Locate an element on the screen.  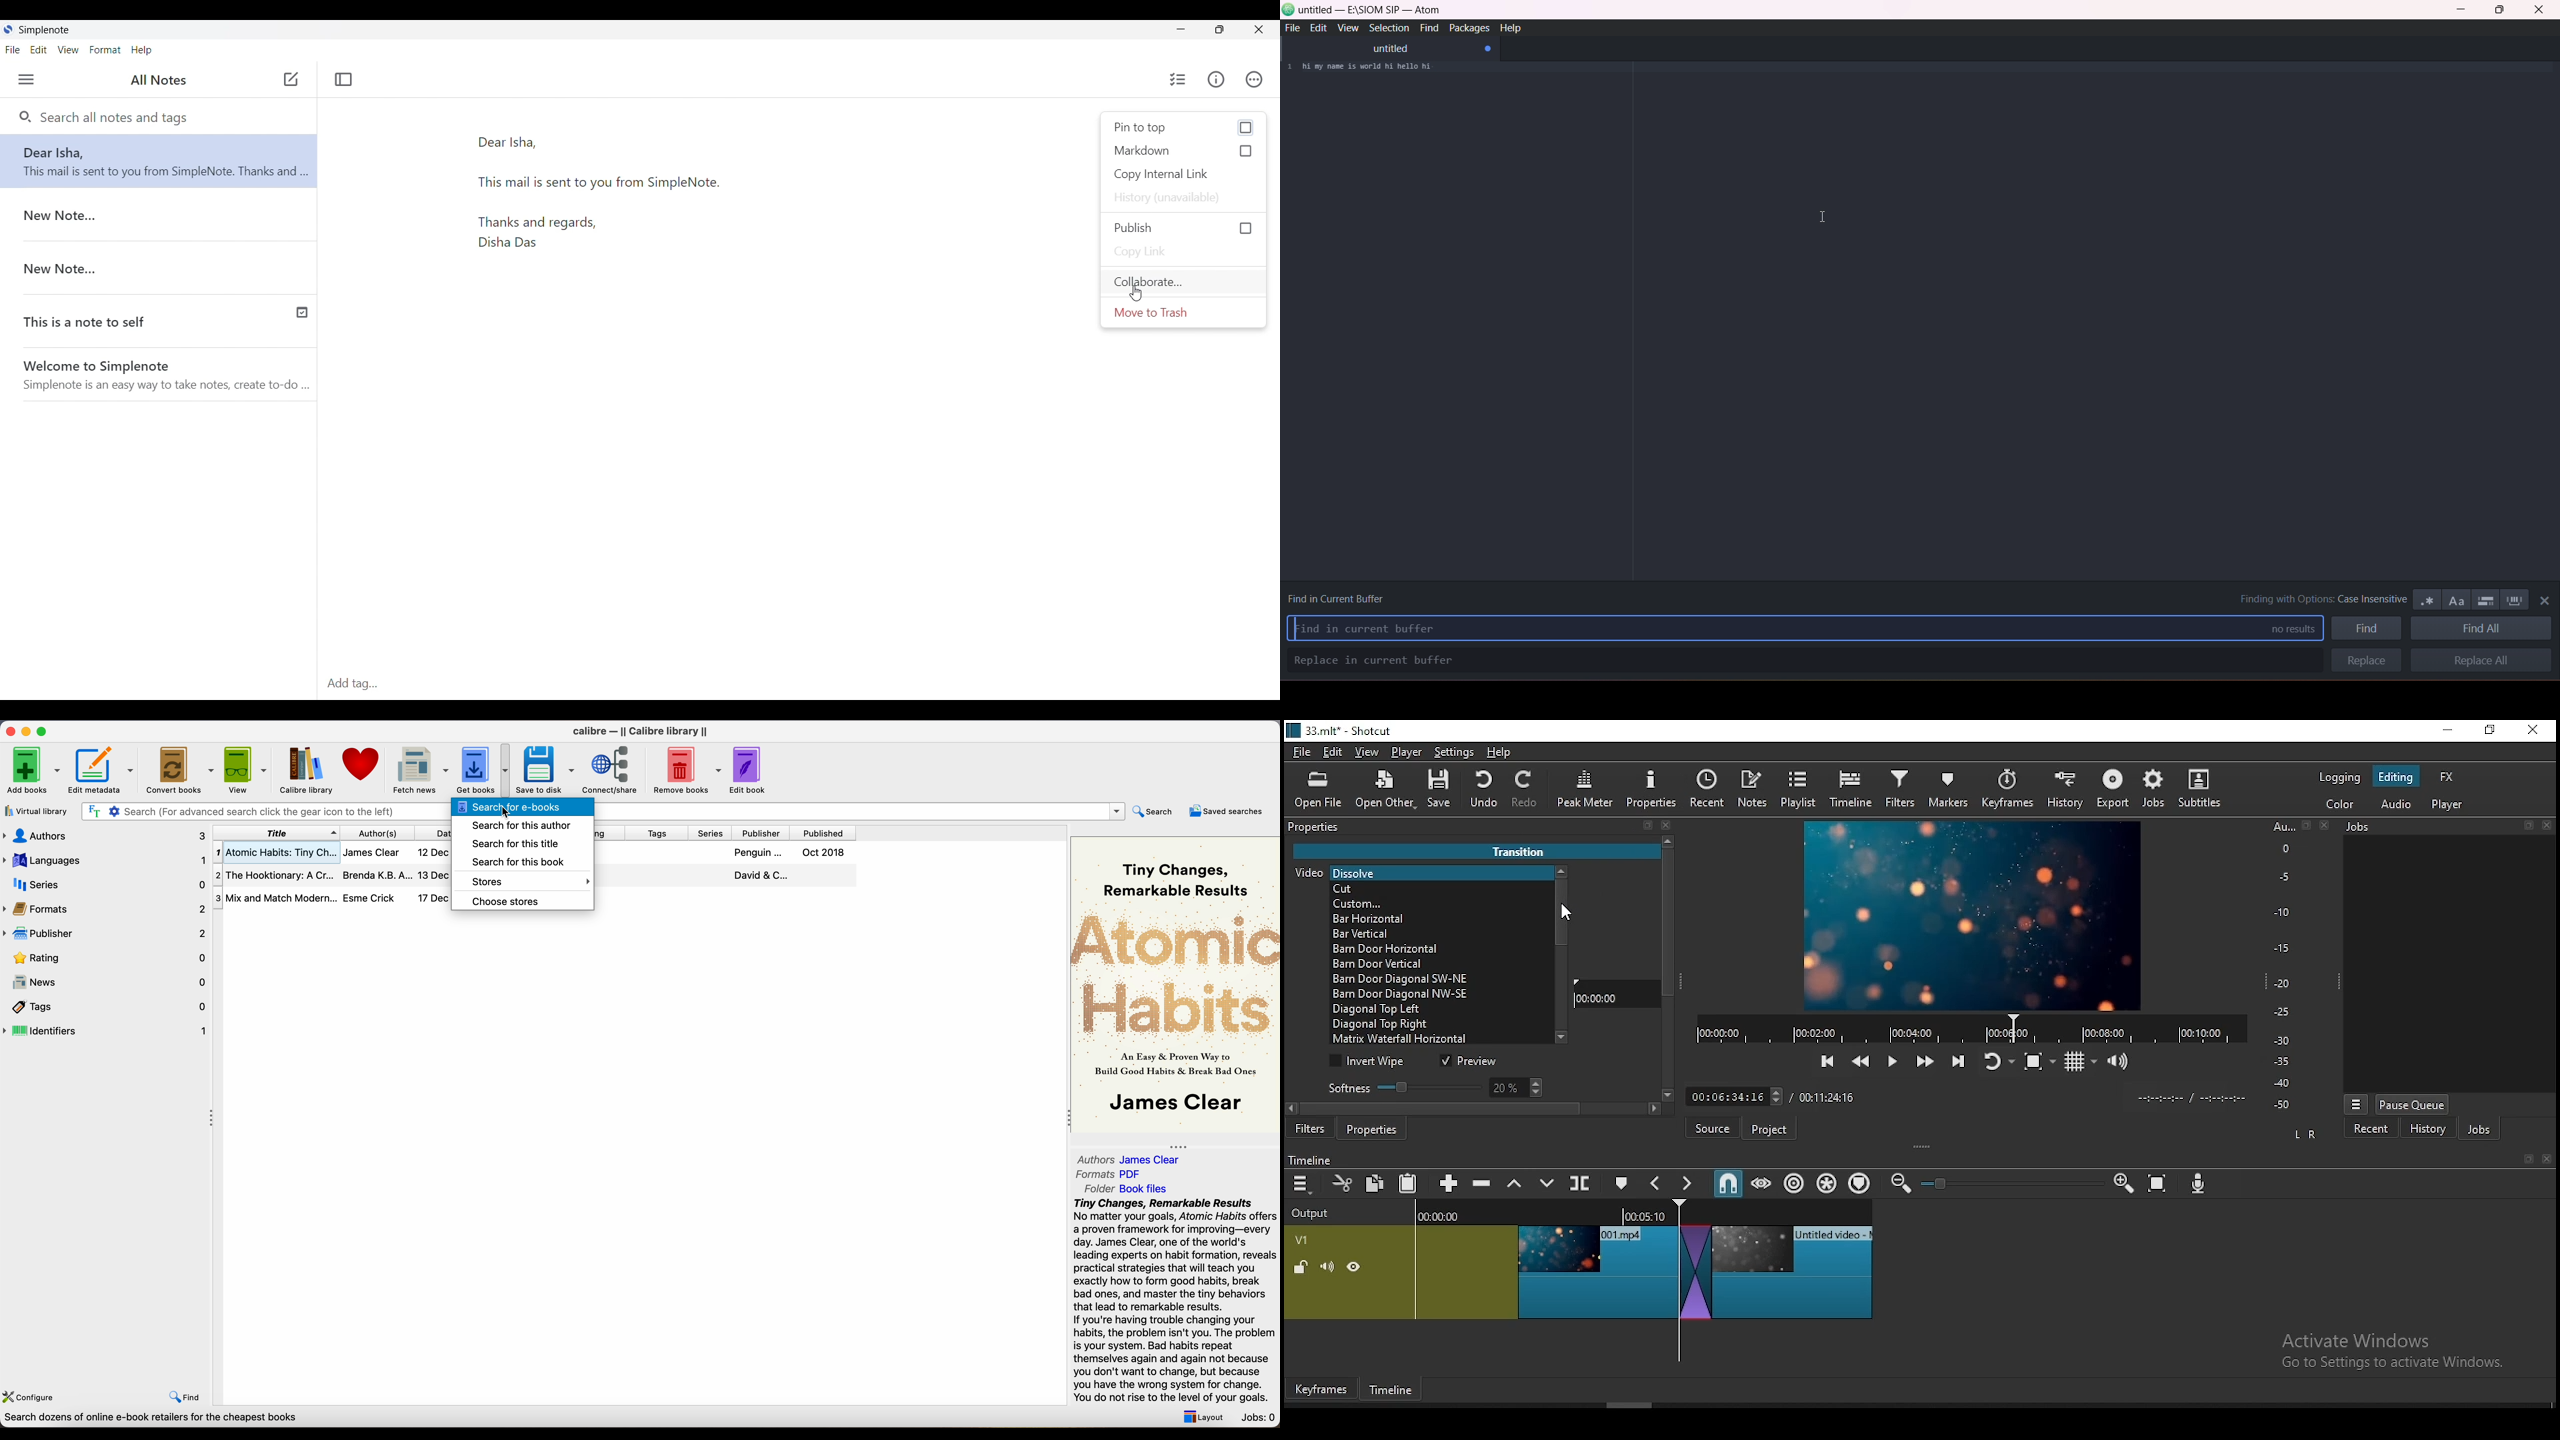
notes is located at coordinates (1755, 789).